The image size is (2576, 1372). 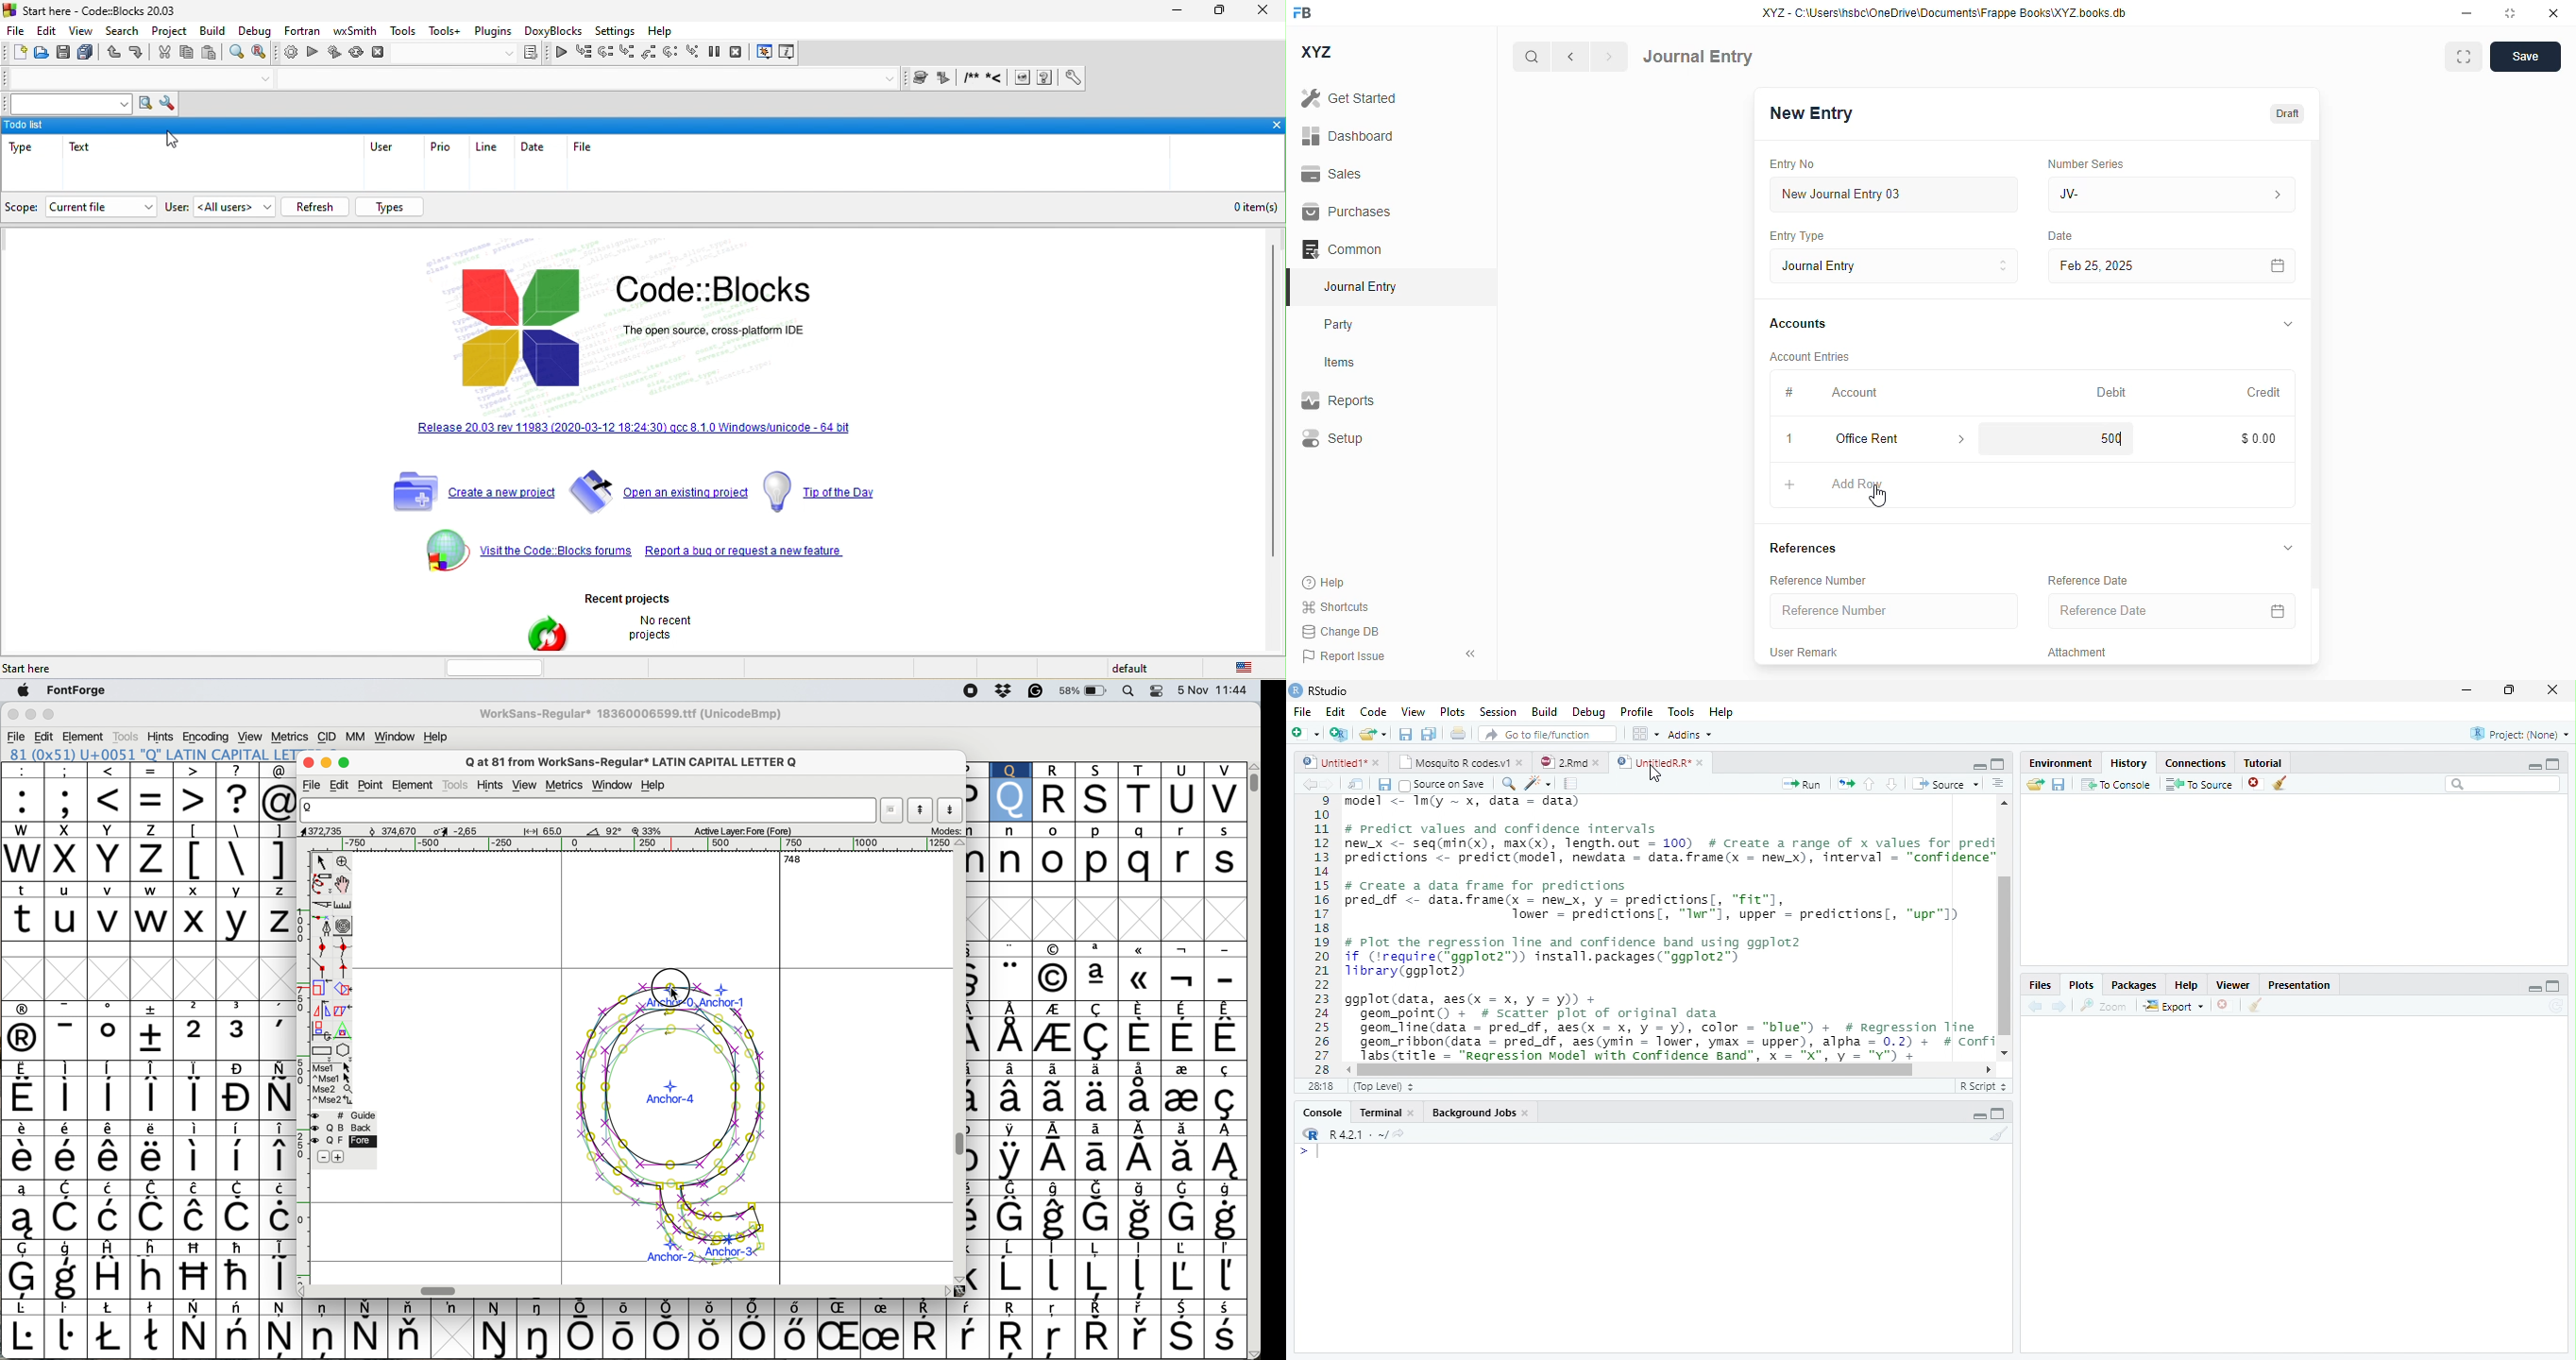 What do you see at coordinates (188, 55) in the screenshot?
I see `copy` at bounding box center [188, 55].